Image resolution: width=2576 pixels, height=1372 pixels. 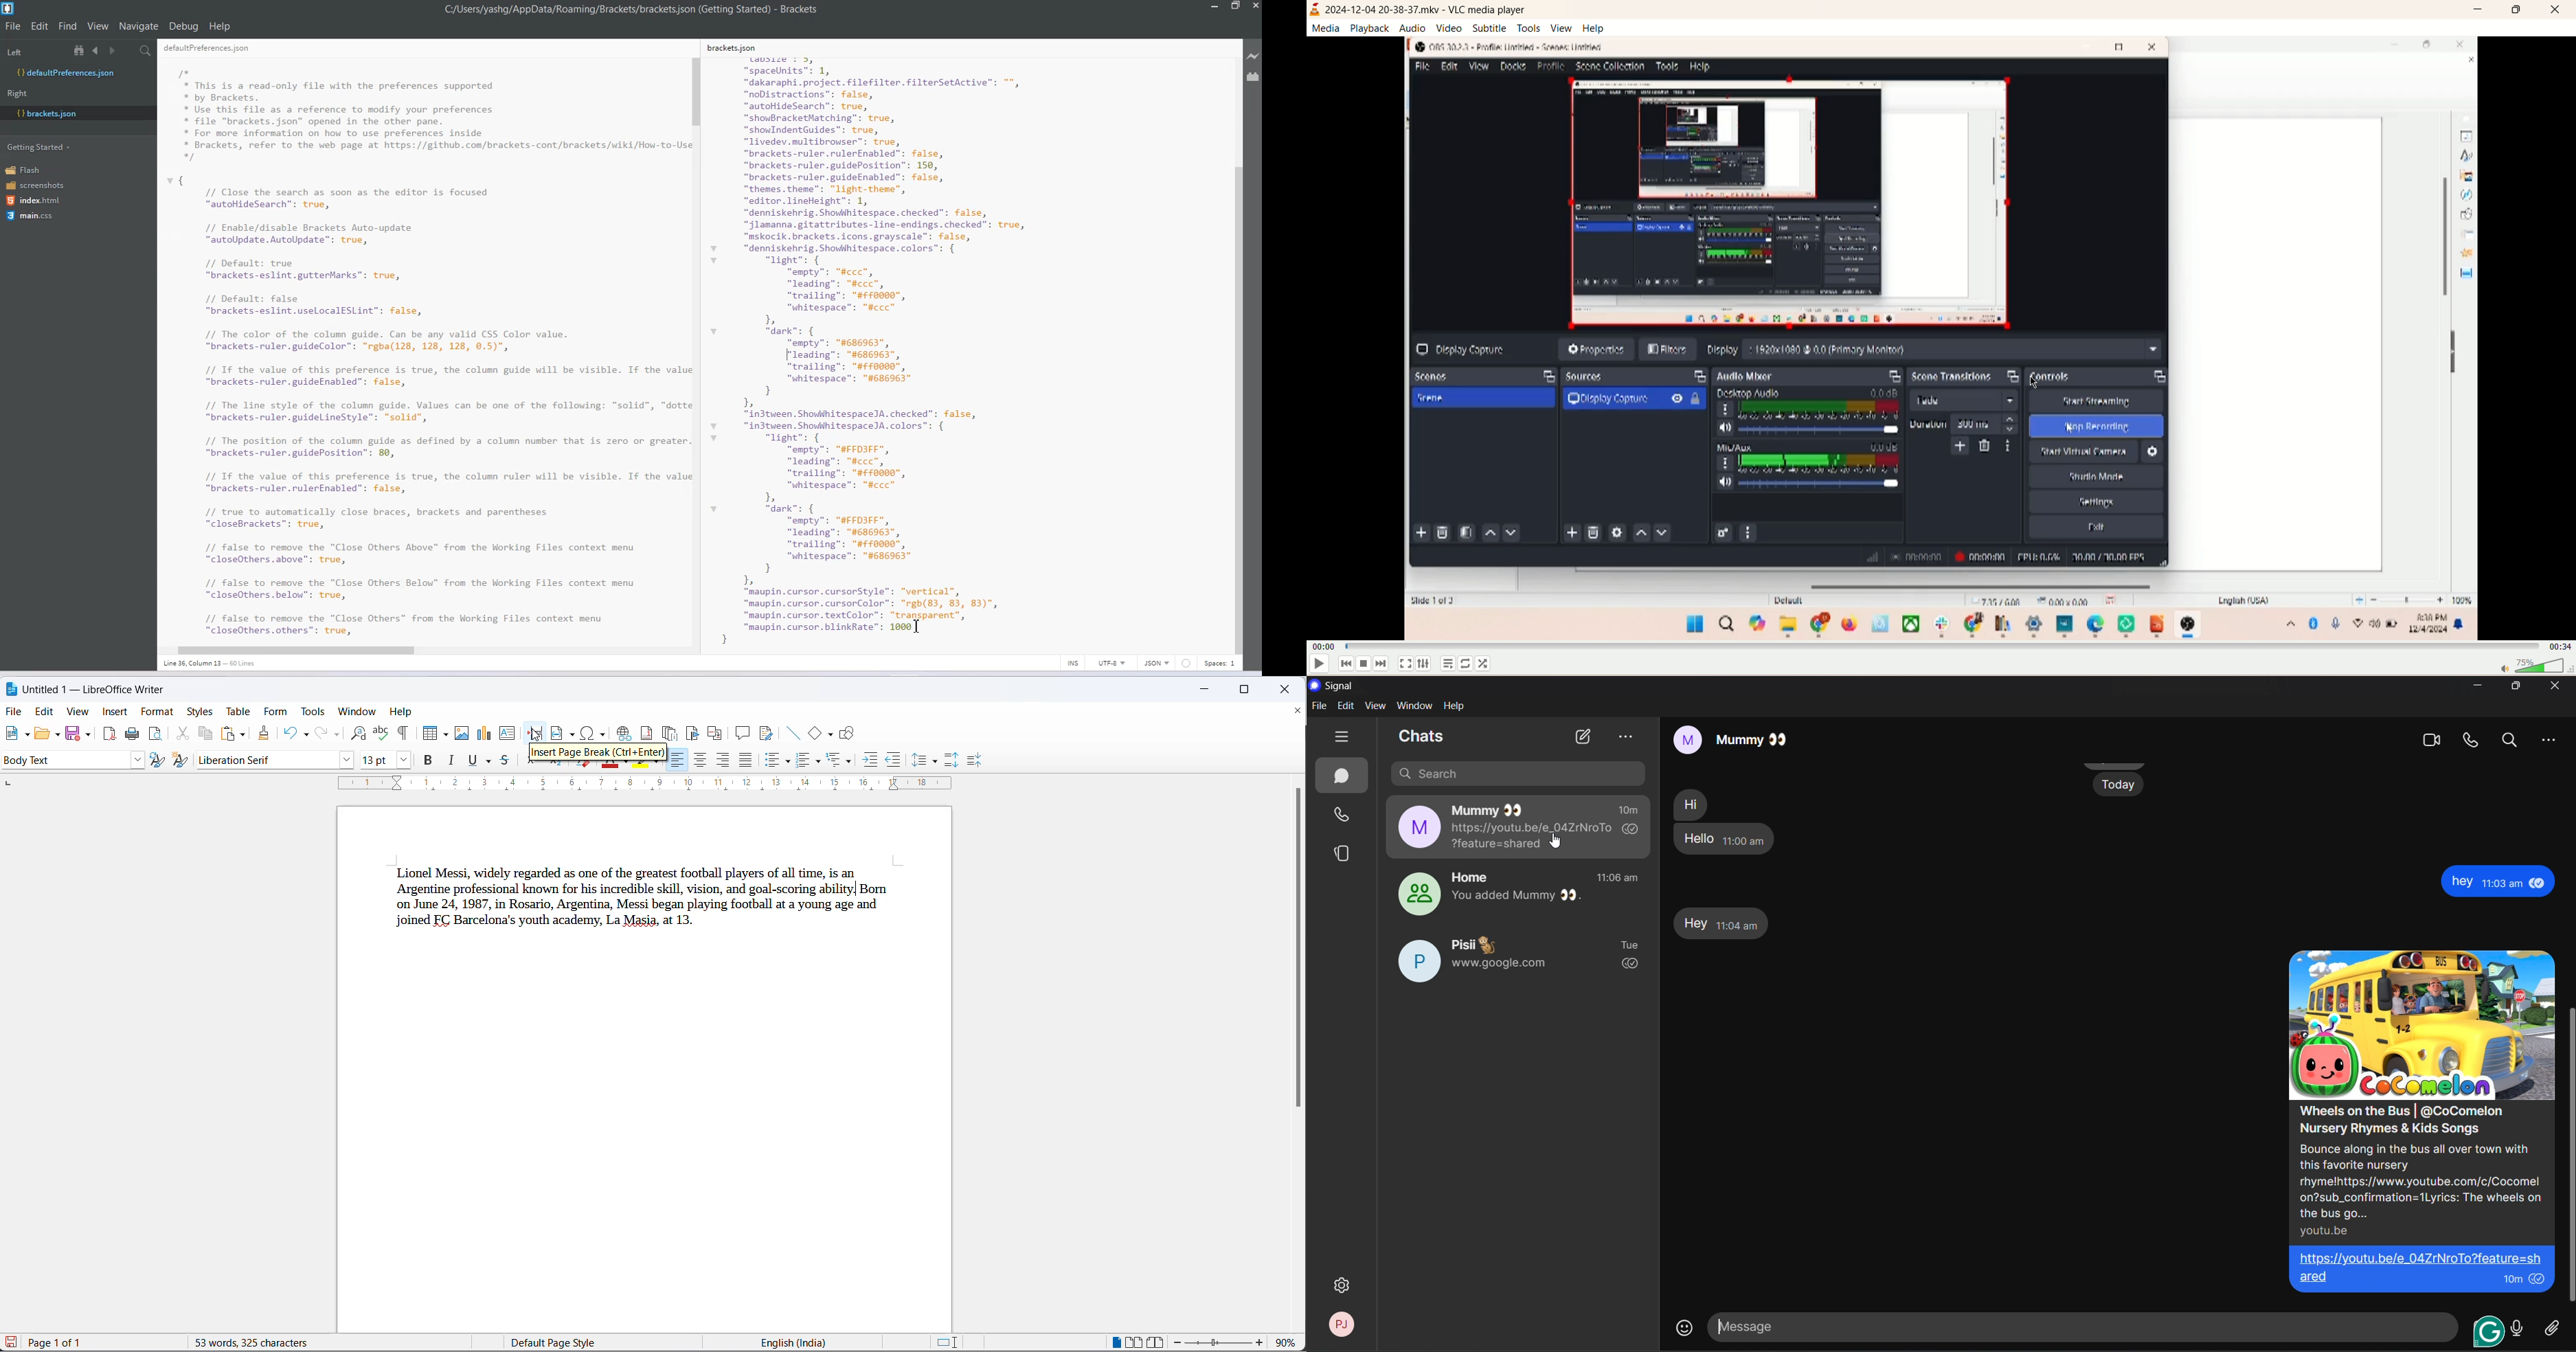 What do you see at coordinates (1450, 28) in the screenshot?
I see `video` at bounding box center [1450, 28].